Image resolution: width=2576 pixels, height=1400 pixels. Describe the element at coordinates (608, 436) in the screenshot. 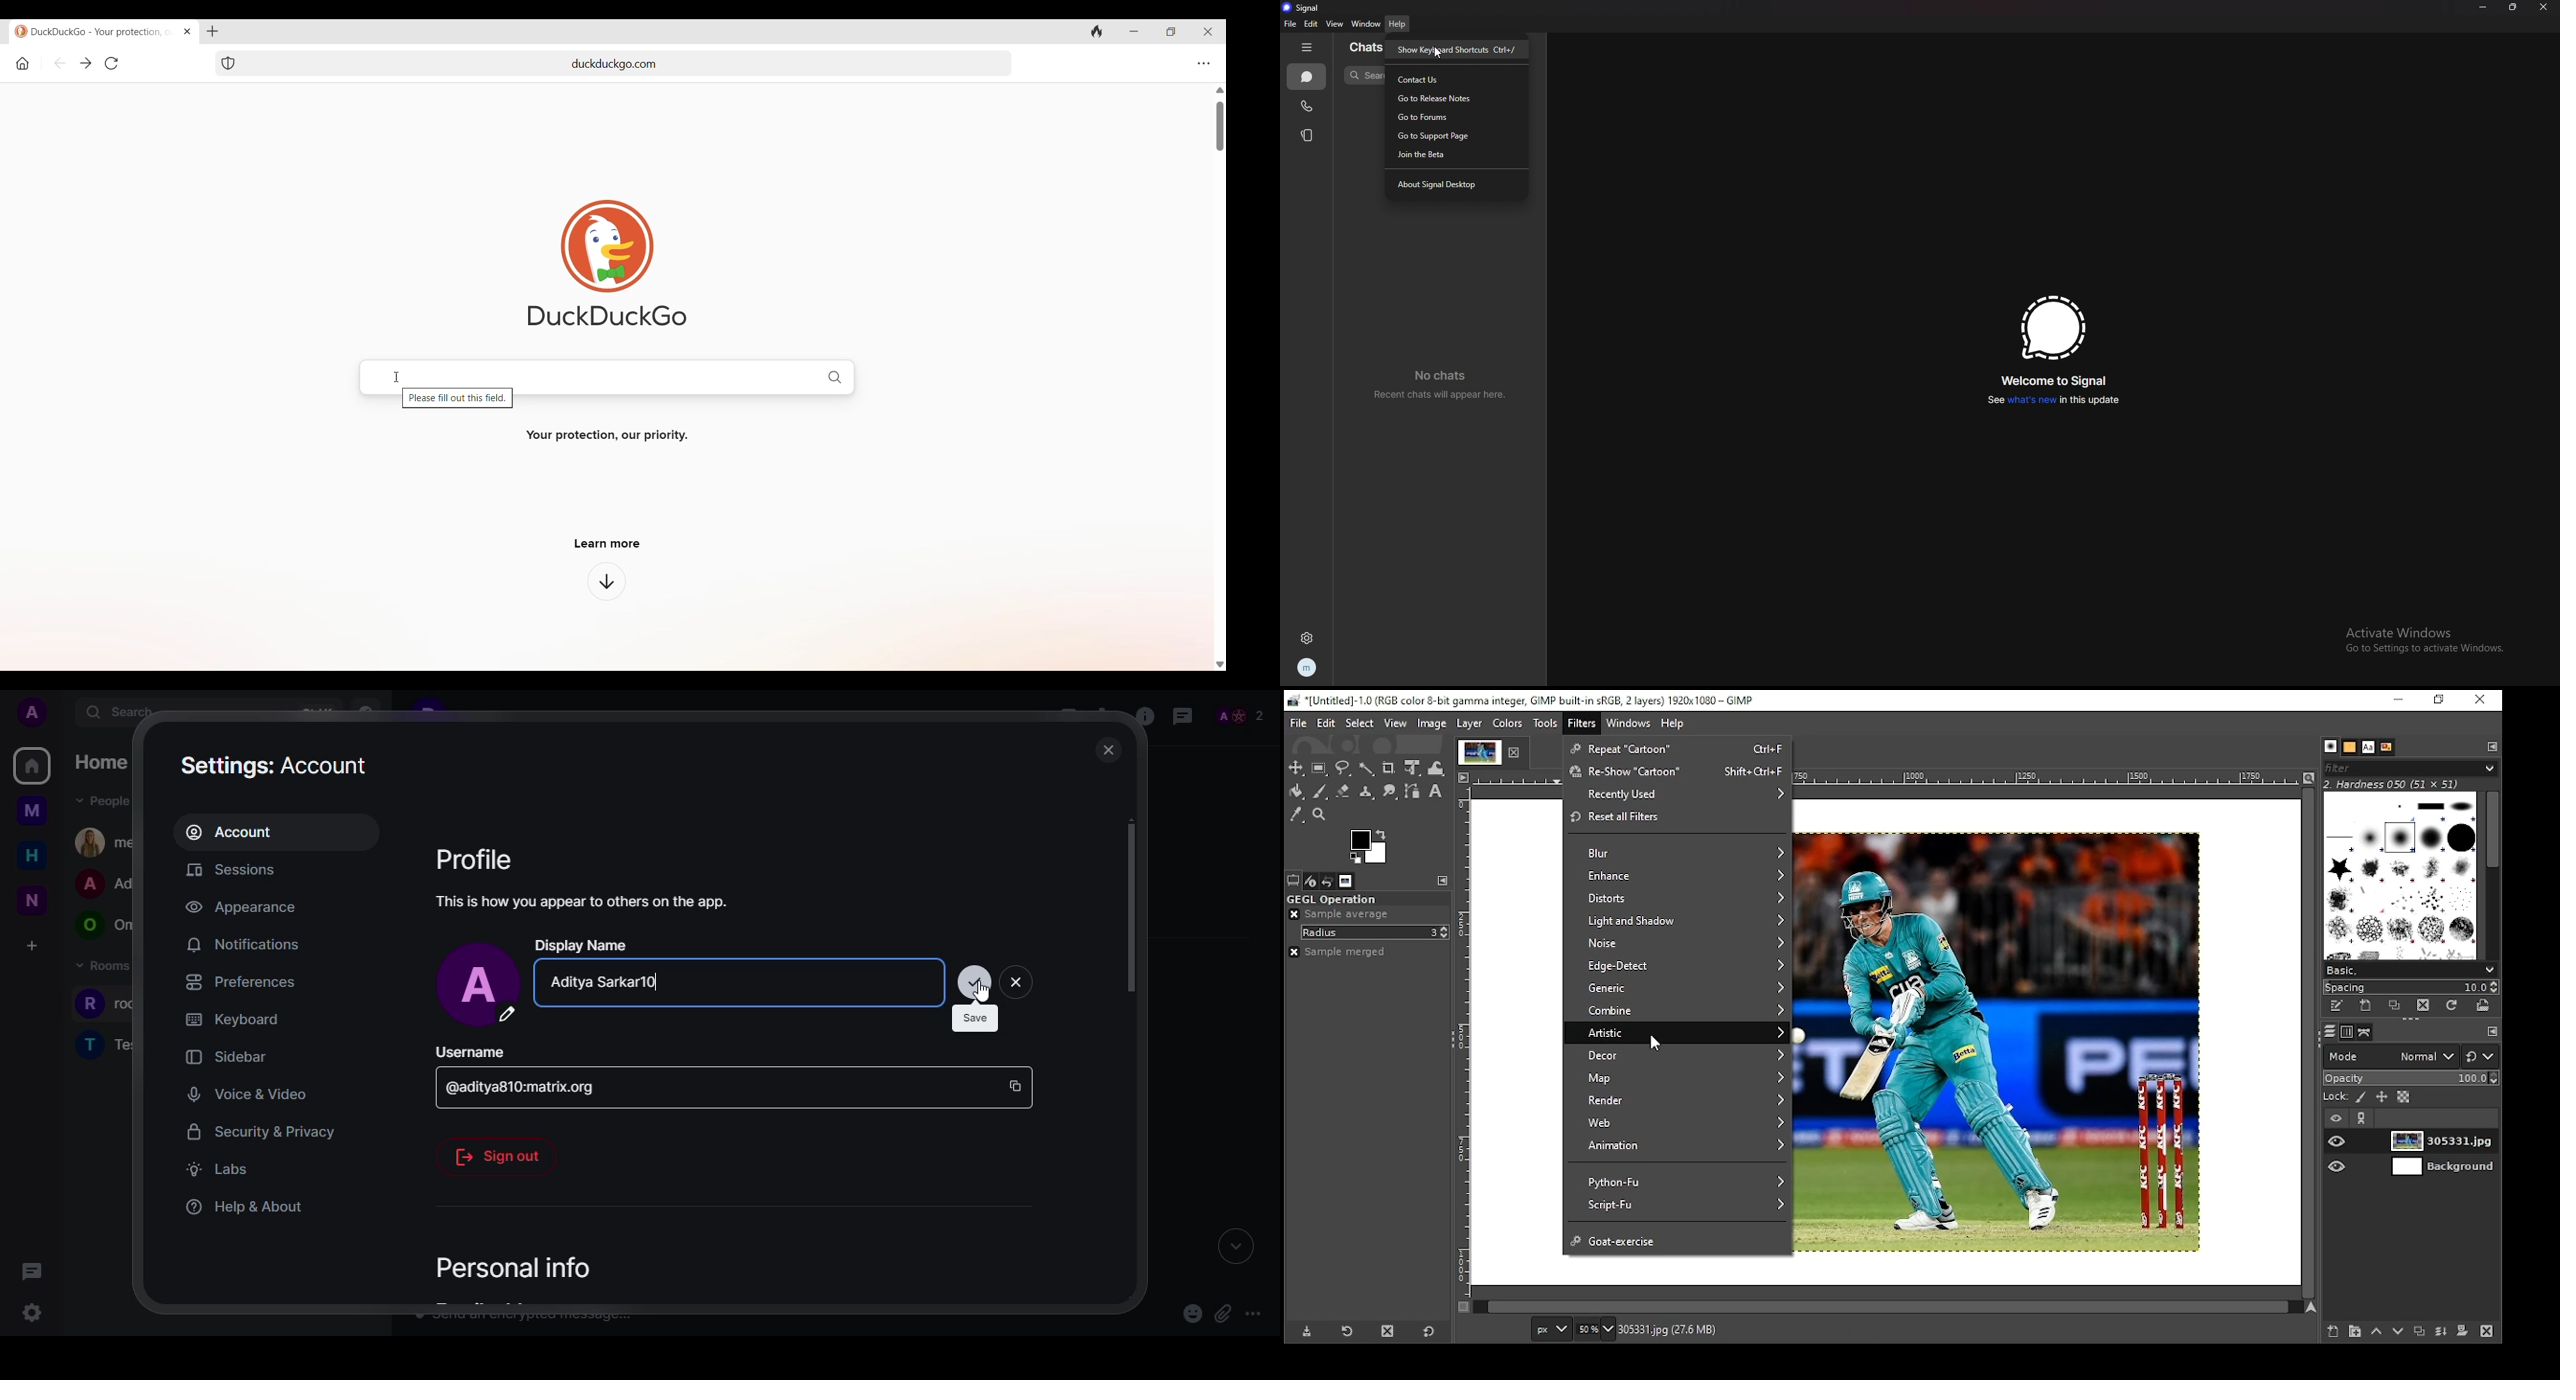

I see `Your protection, our priority.` at that location.